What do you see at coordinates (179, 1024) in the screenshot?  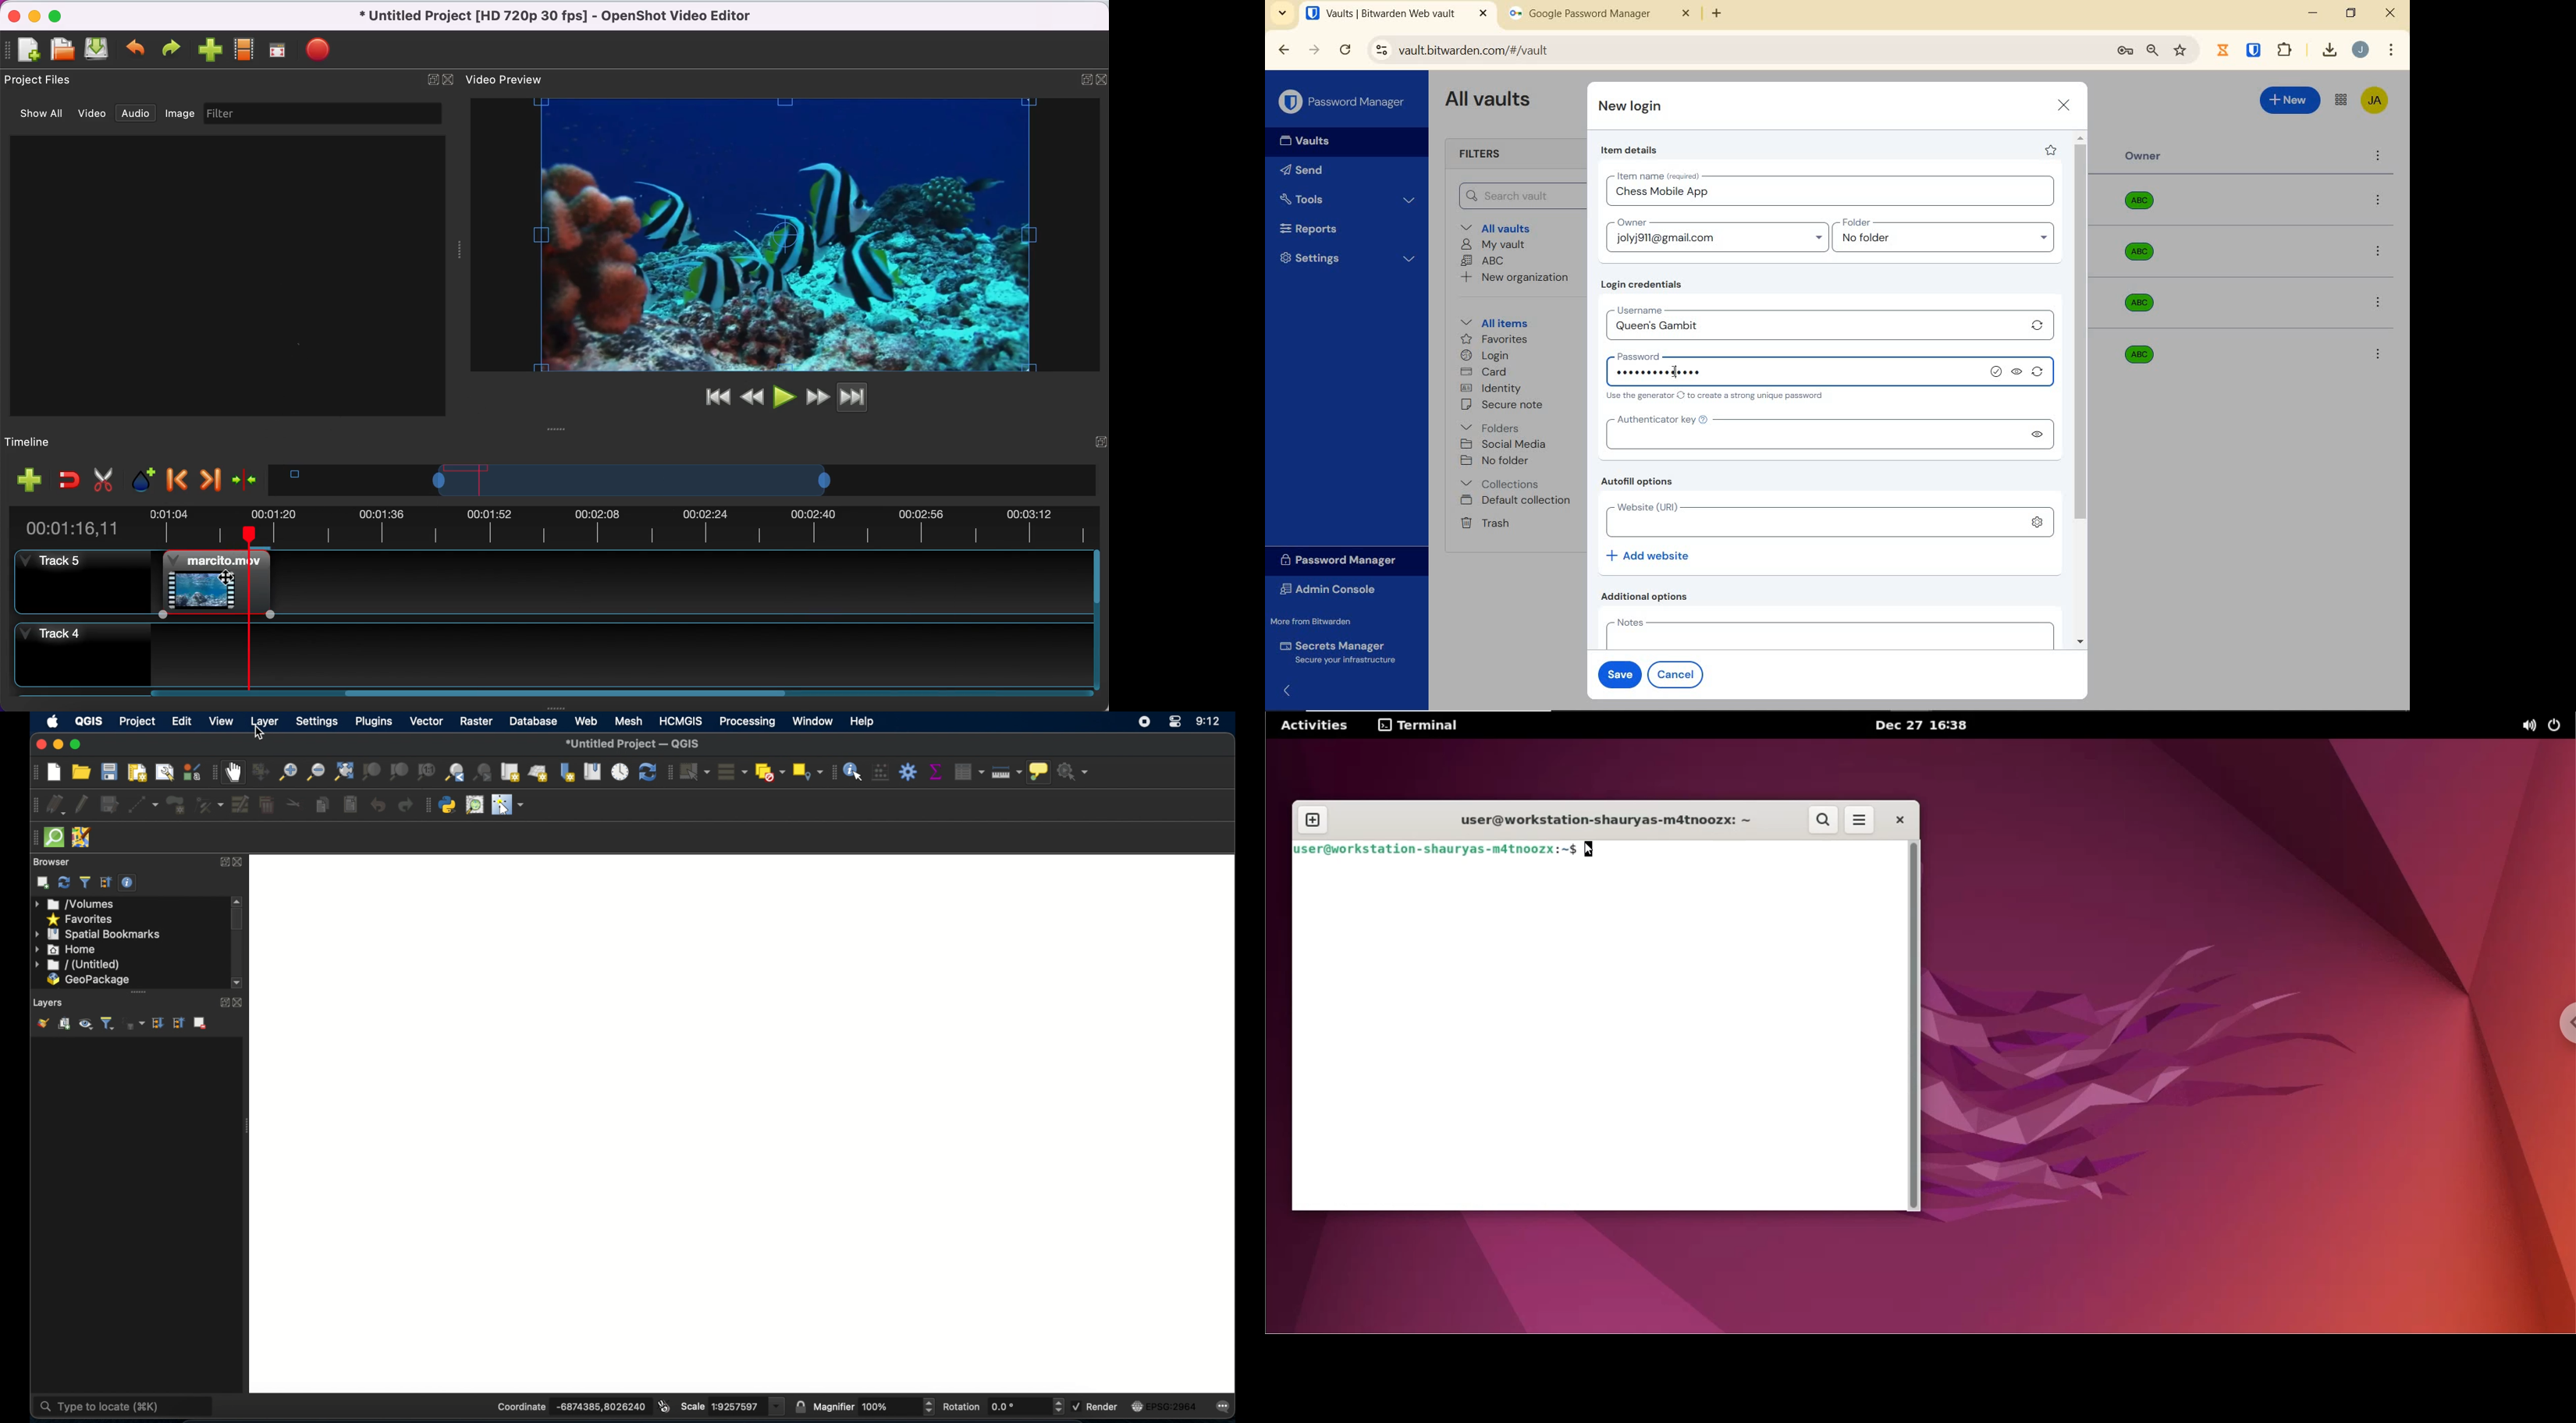 I see `collapse all` at bounding box center [179, 1024].